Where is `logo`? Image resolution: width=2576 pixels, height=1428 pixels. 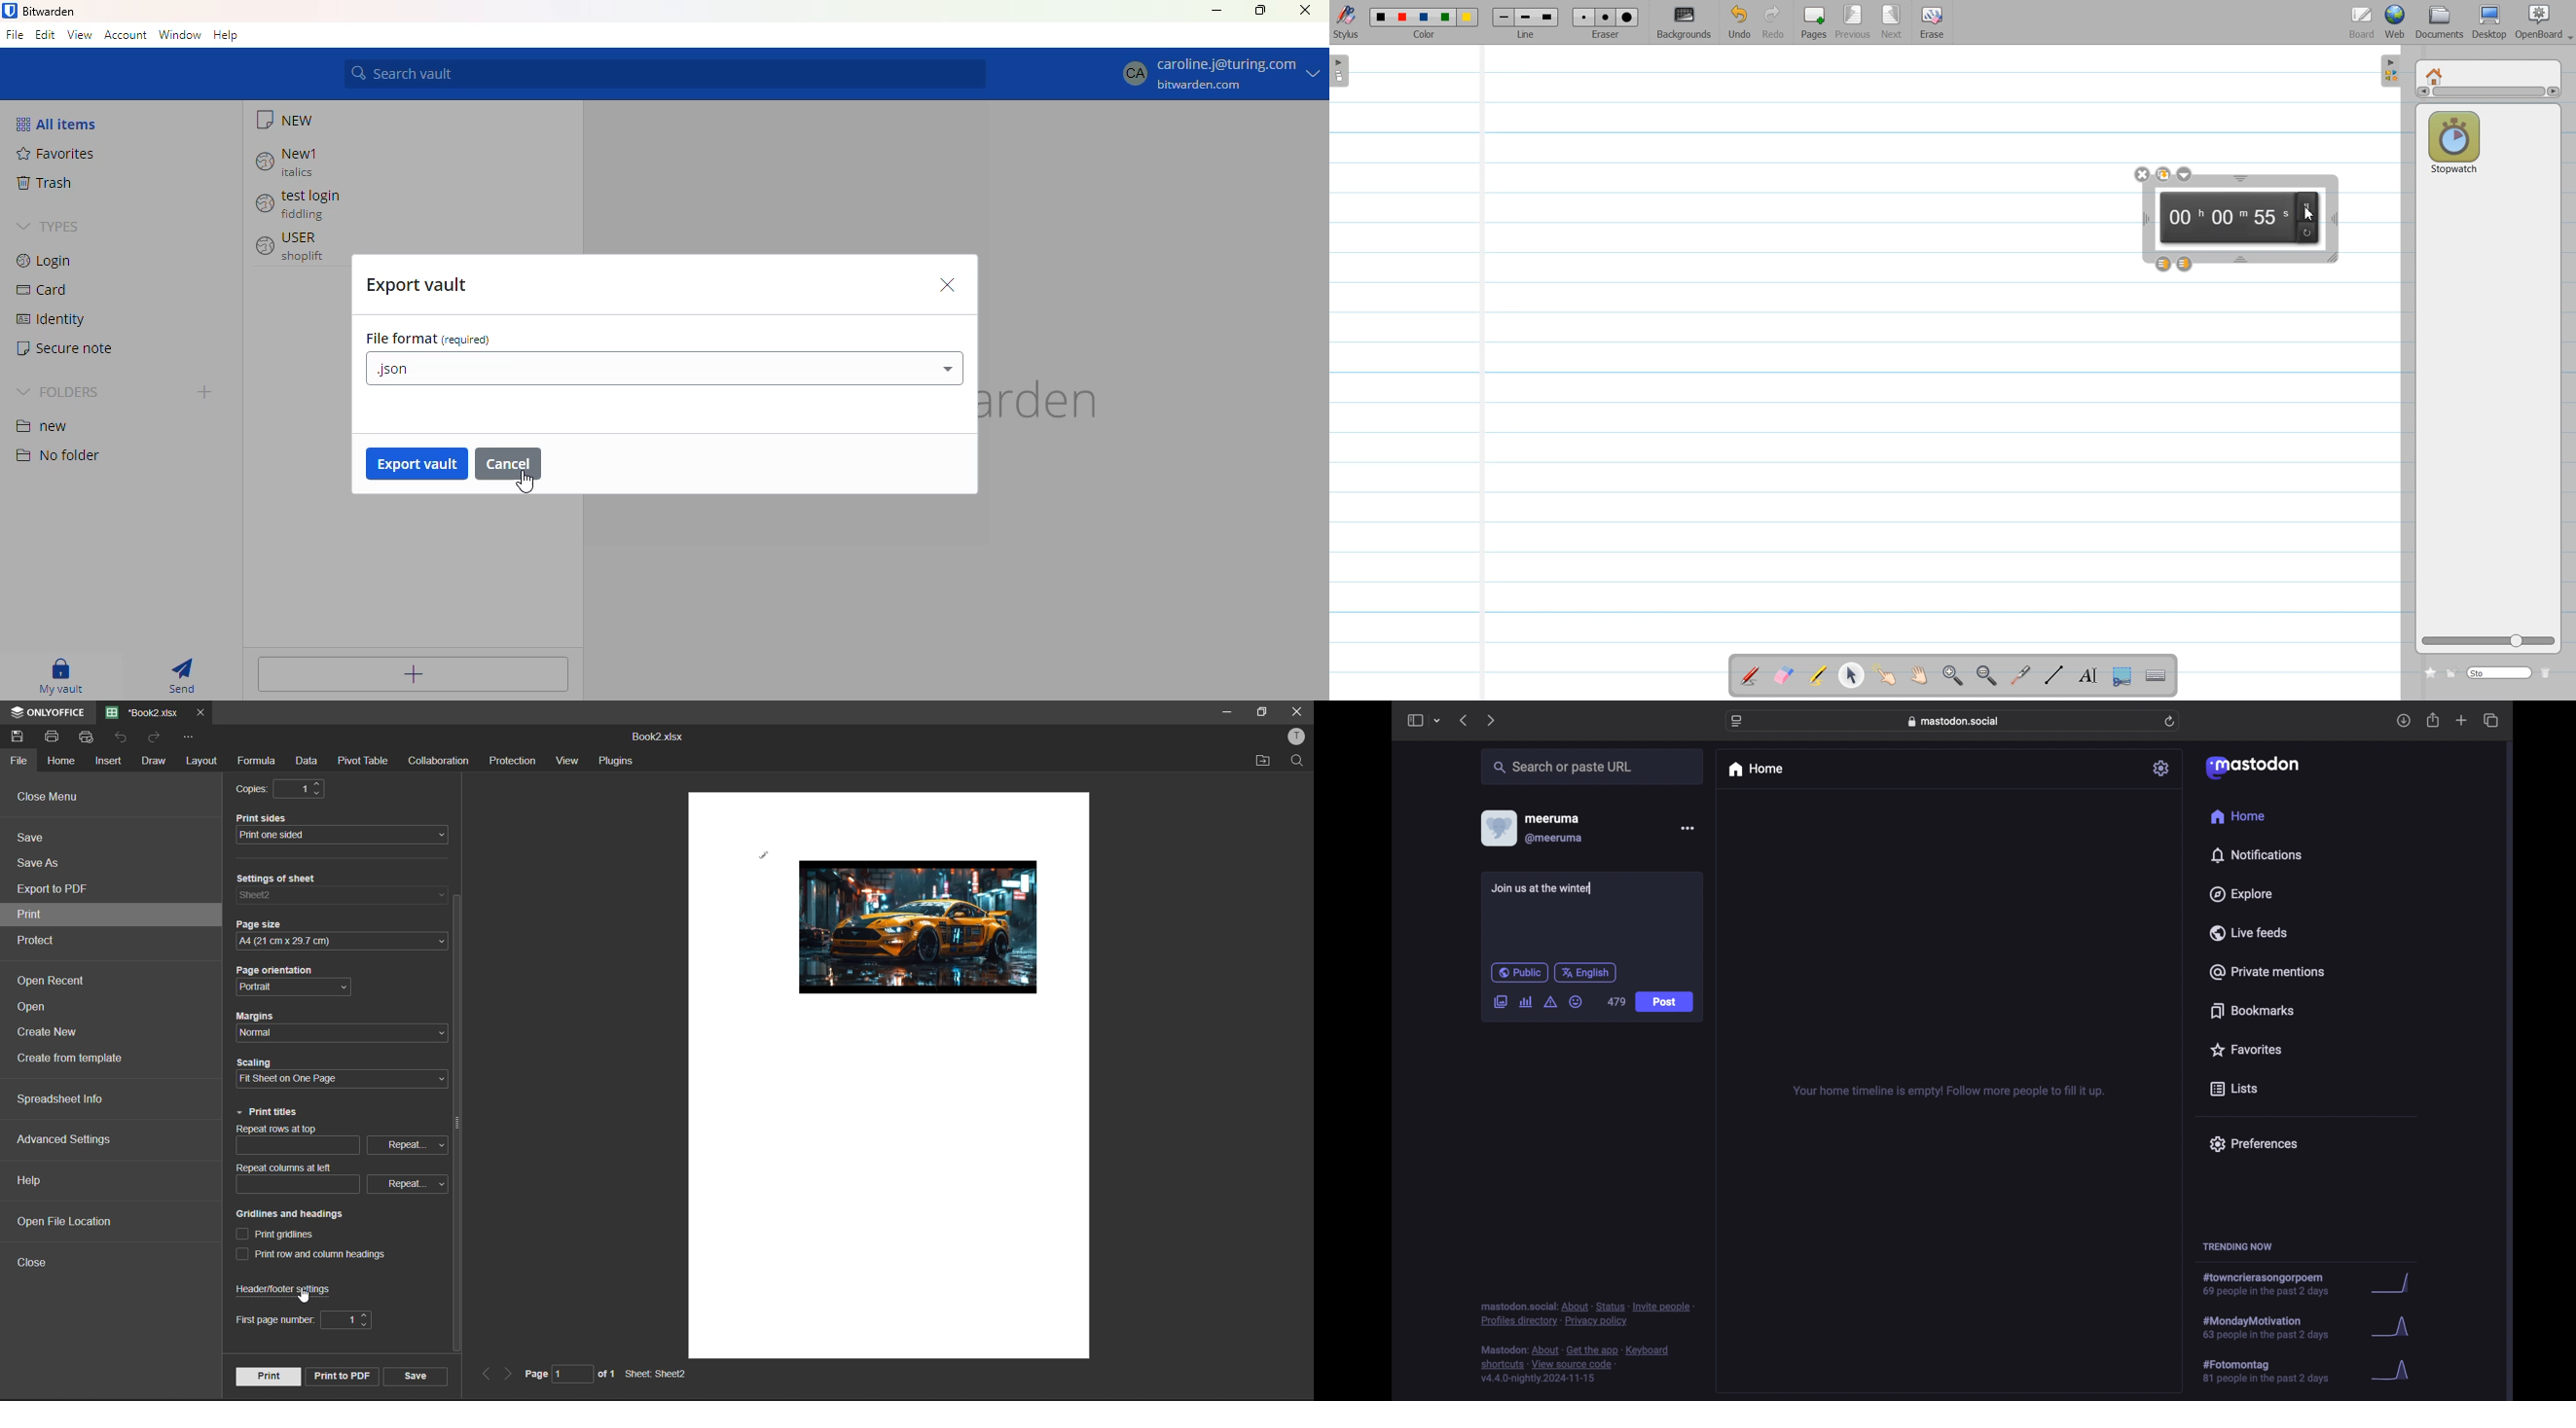 logo is located at coordinates (10, 11).